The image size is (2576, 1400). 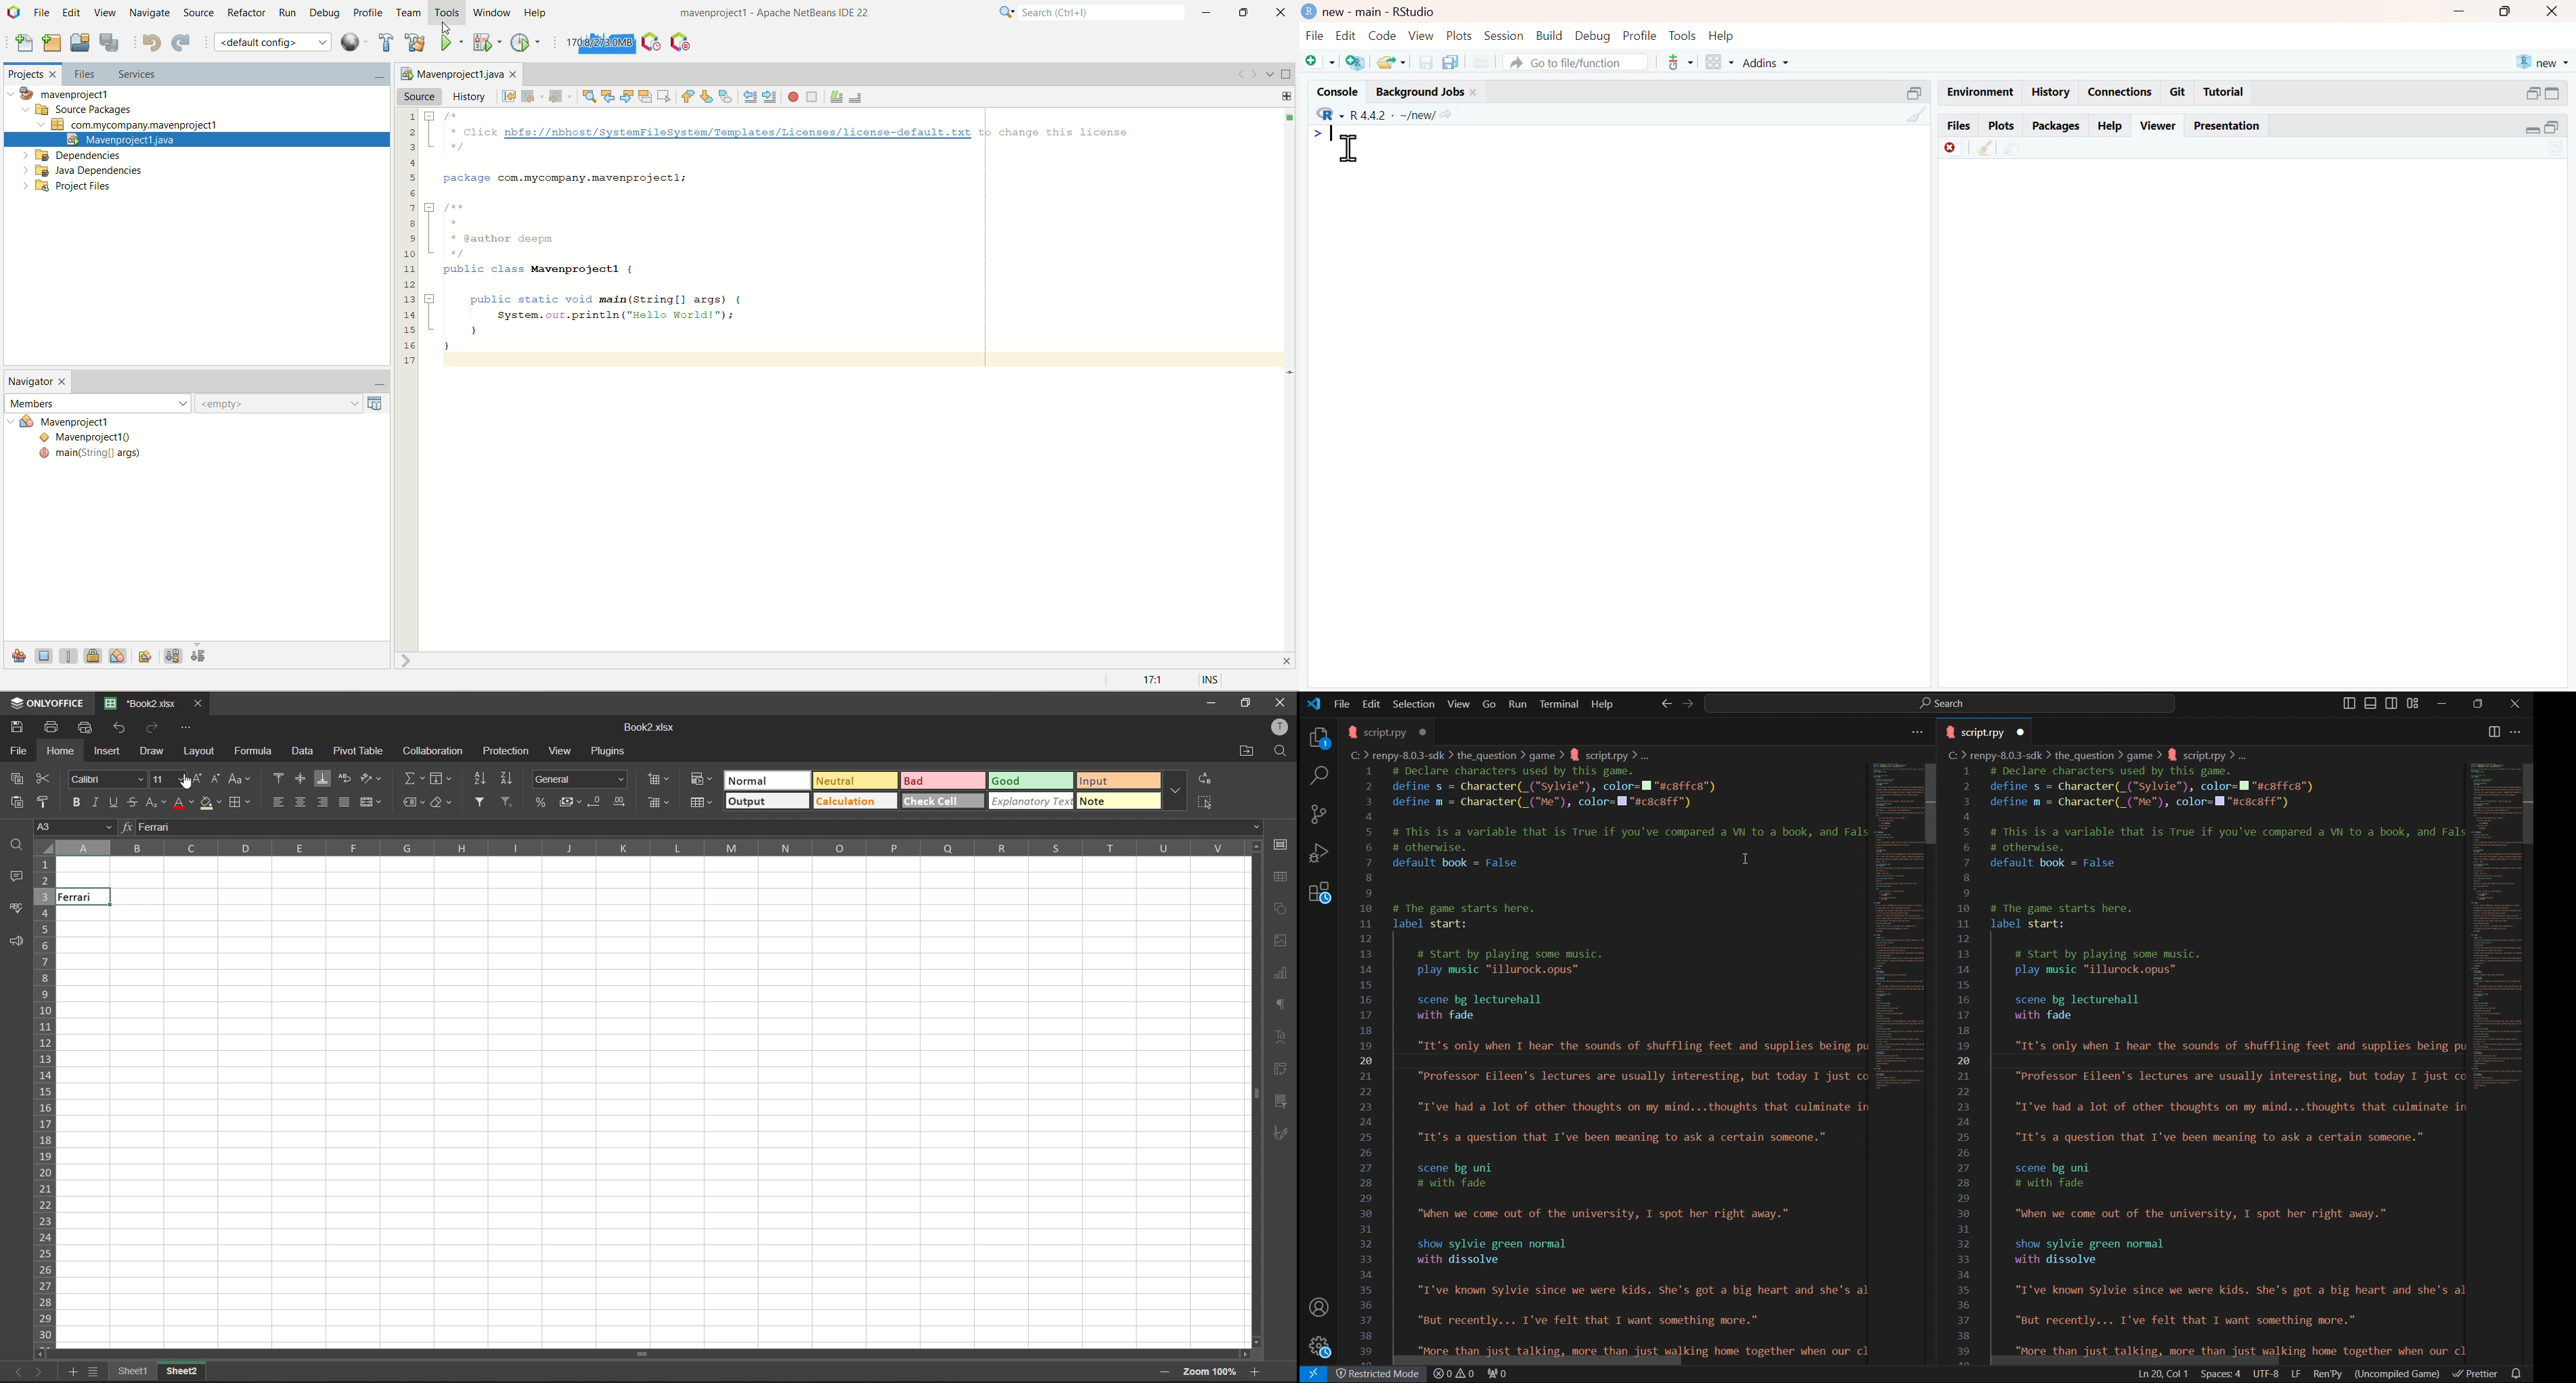 I want to click on line numbering, so click(x=1368, y=1063).